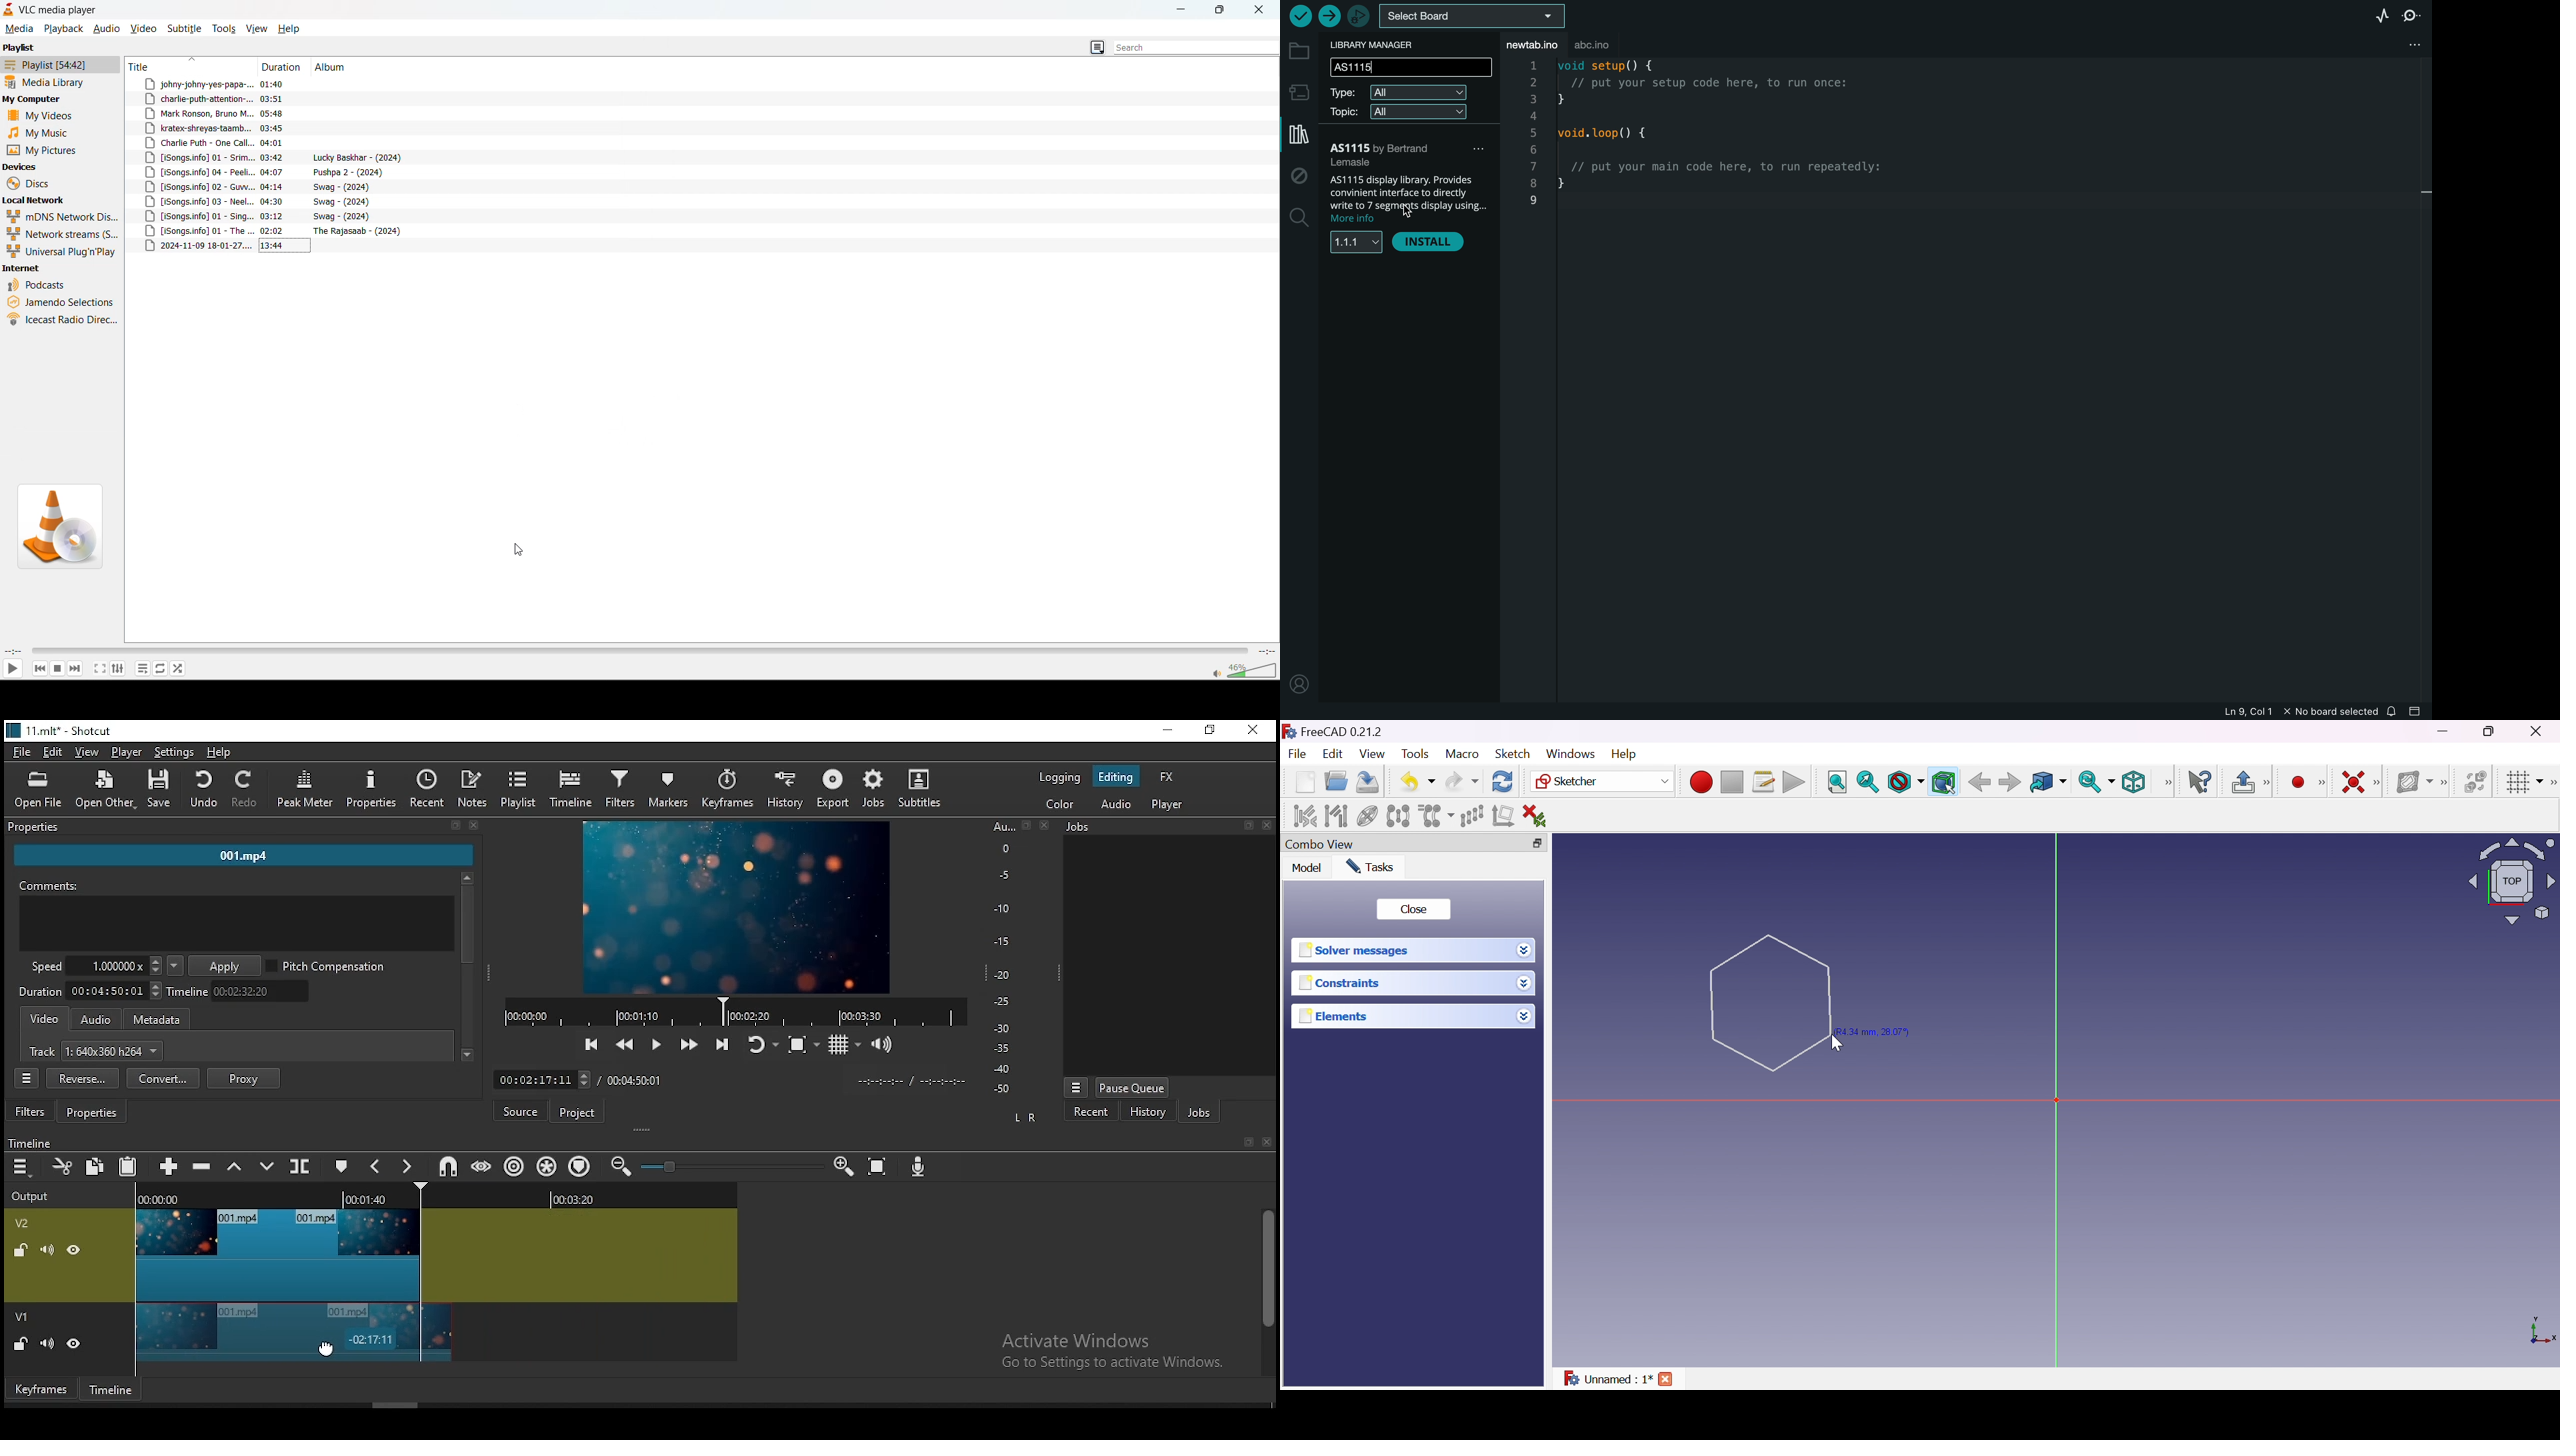  What do you see at coordinates (45, 1344) in the screenshot?
I see `(UN)MUTE` at bounding box center [45, 1344].